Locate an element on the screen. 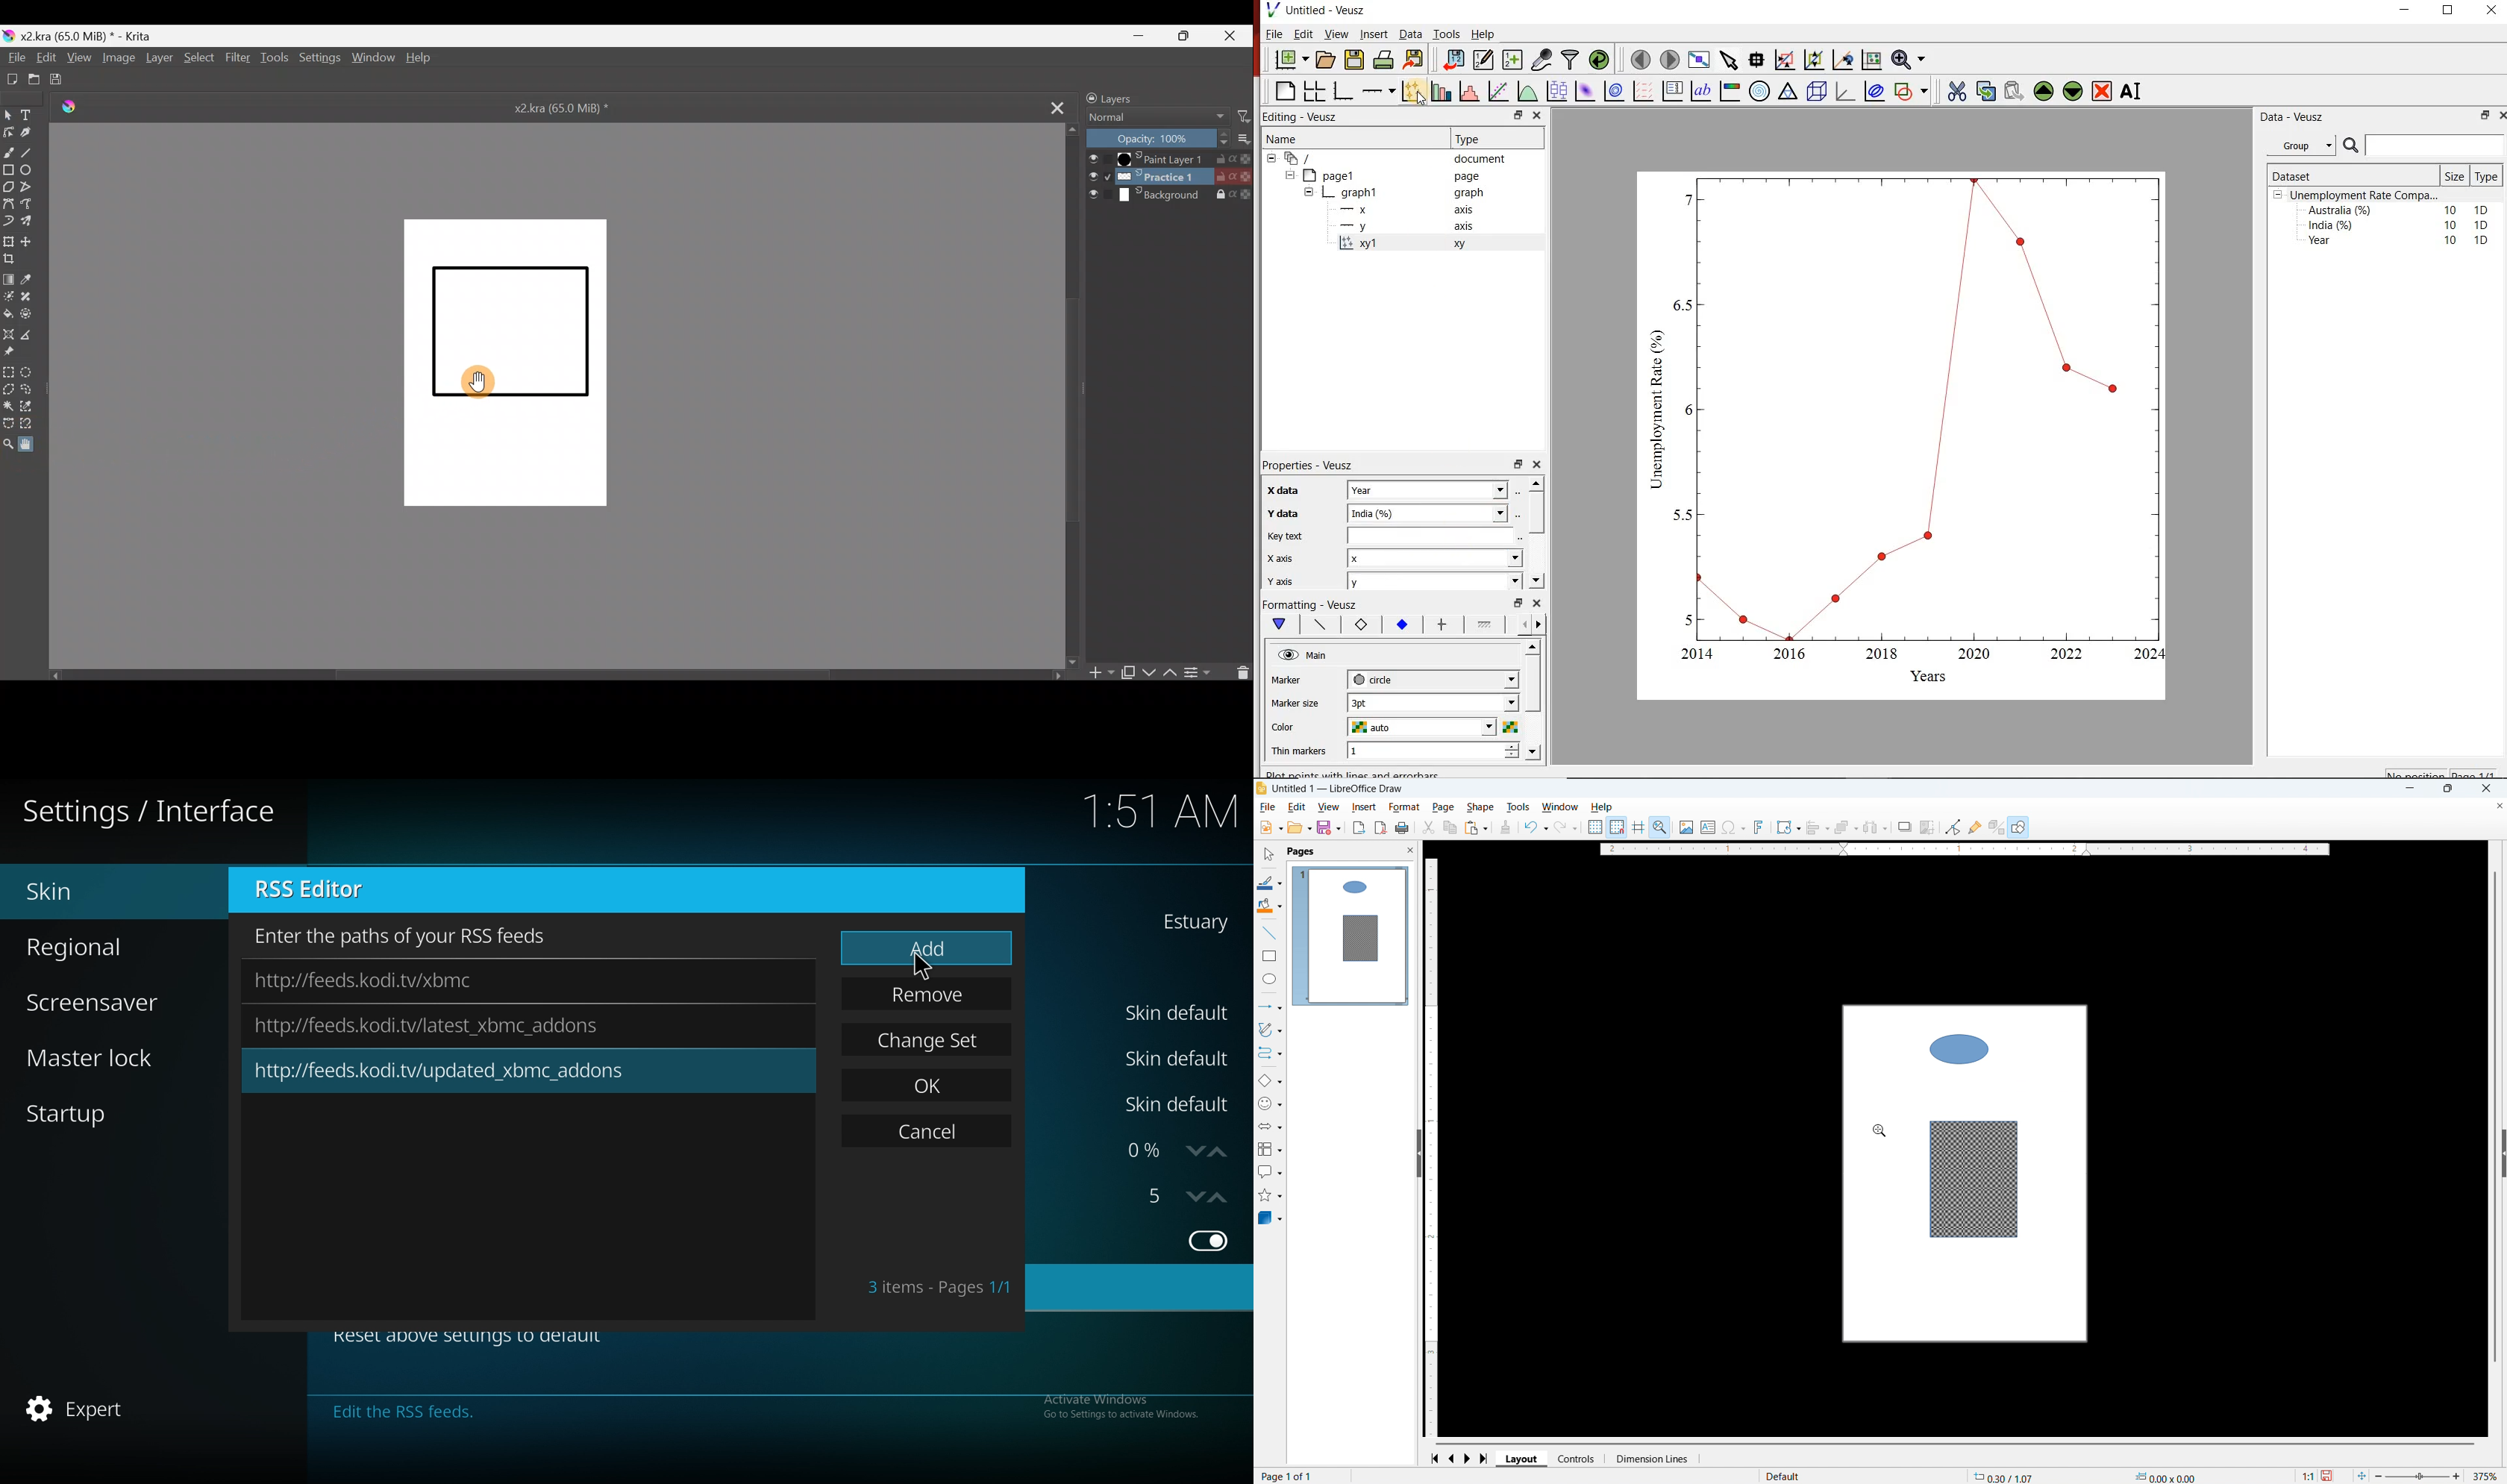  click to zoom out graph axes is located at coordinates (1815, 58).